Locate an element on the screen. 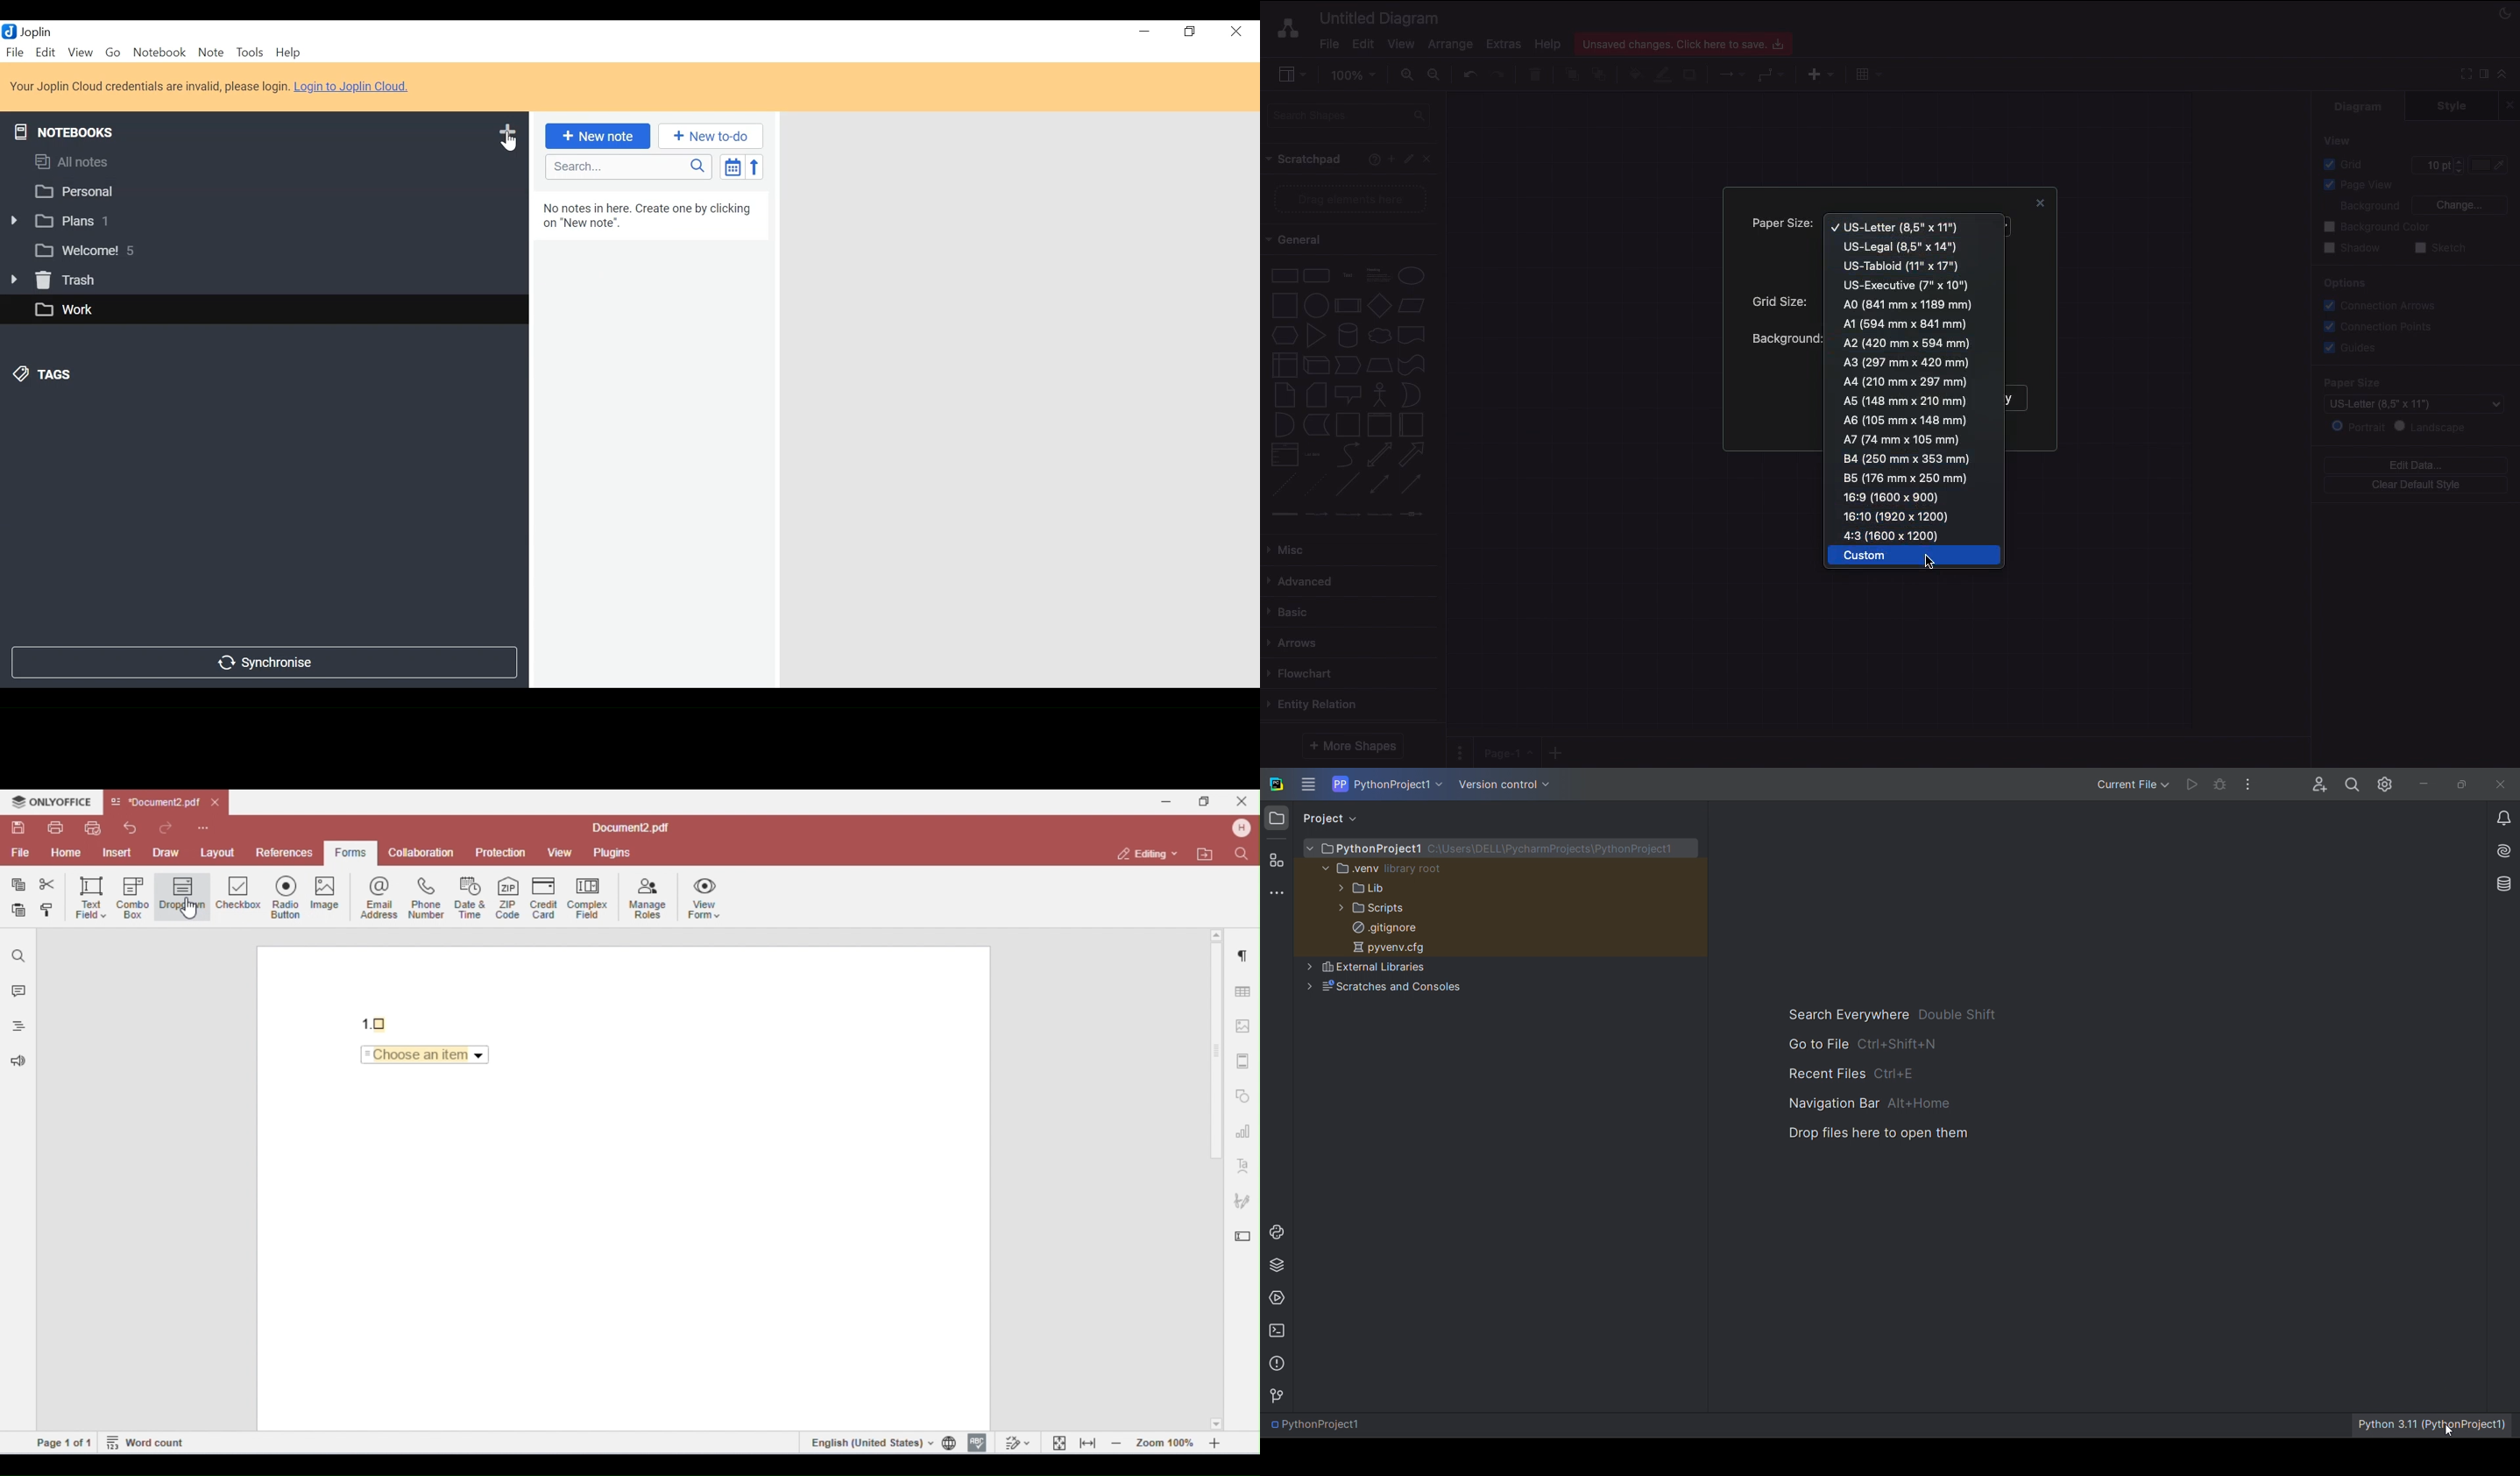 This screenshot has width=2520, height=1484. B5 is located at coordinates (1907, 478).